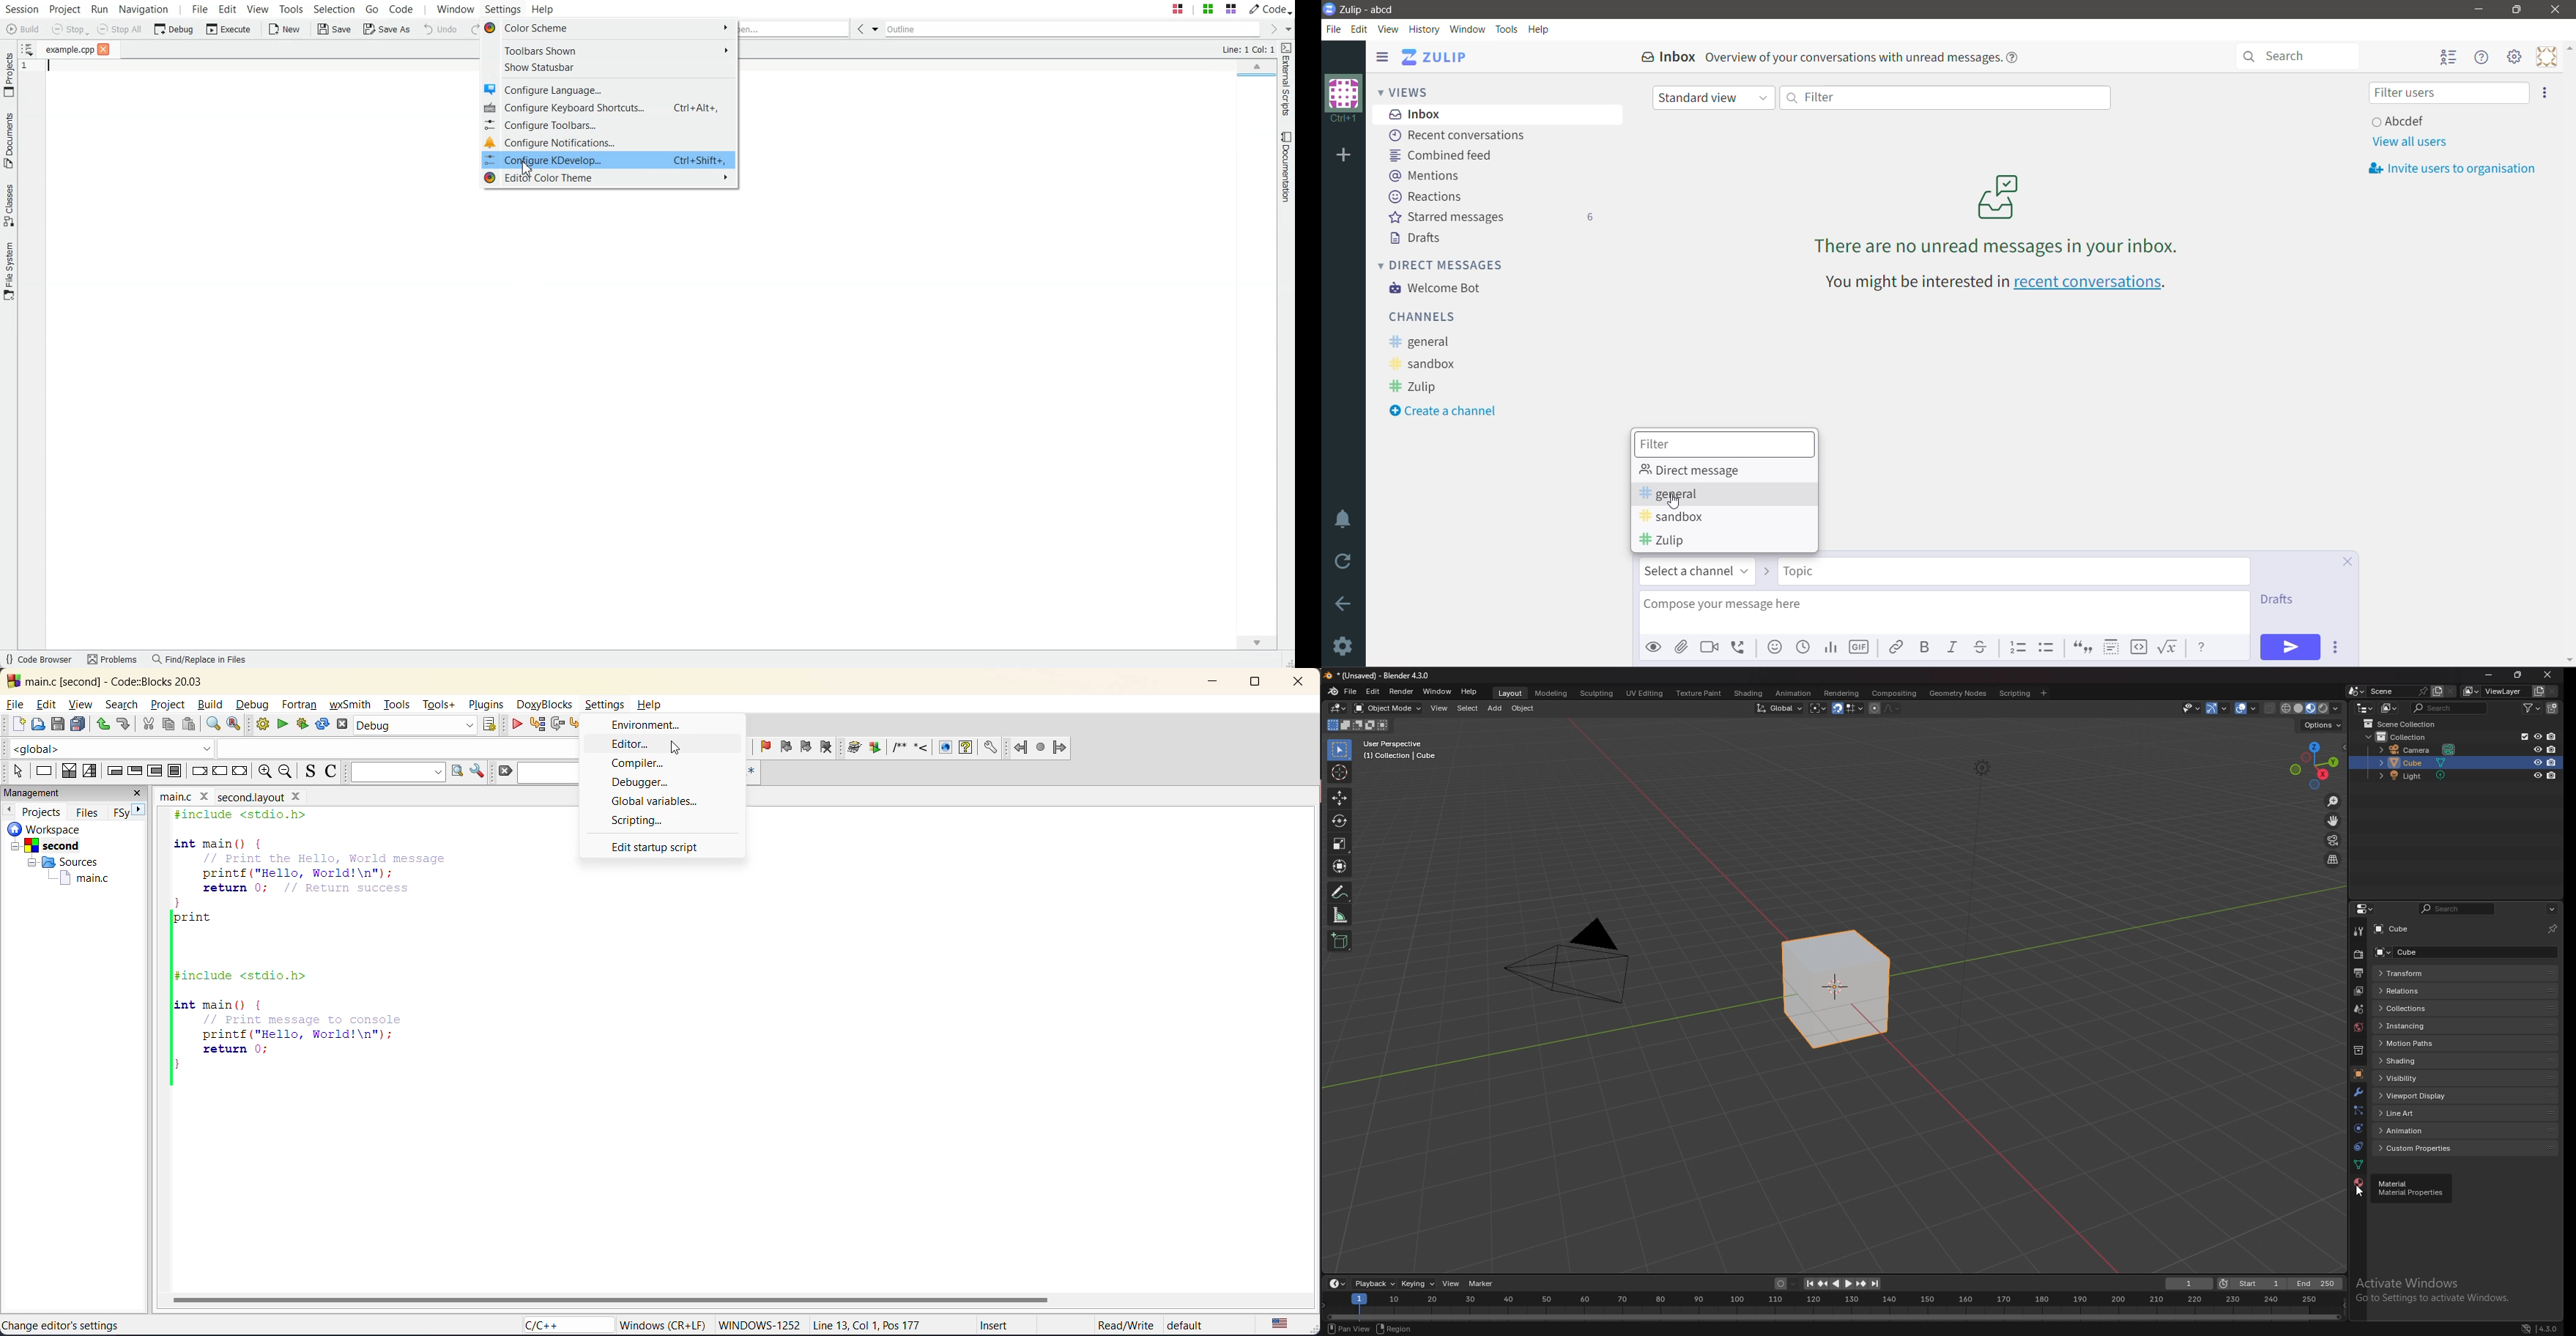  I want to click on sandbox, so click(1725, 518).